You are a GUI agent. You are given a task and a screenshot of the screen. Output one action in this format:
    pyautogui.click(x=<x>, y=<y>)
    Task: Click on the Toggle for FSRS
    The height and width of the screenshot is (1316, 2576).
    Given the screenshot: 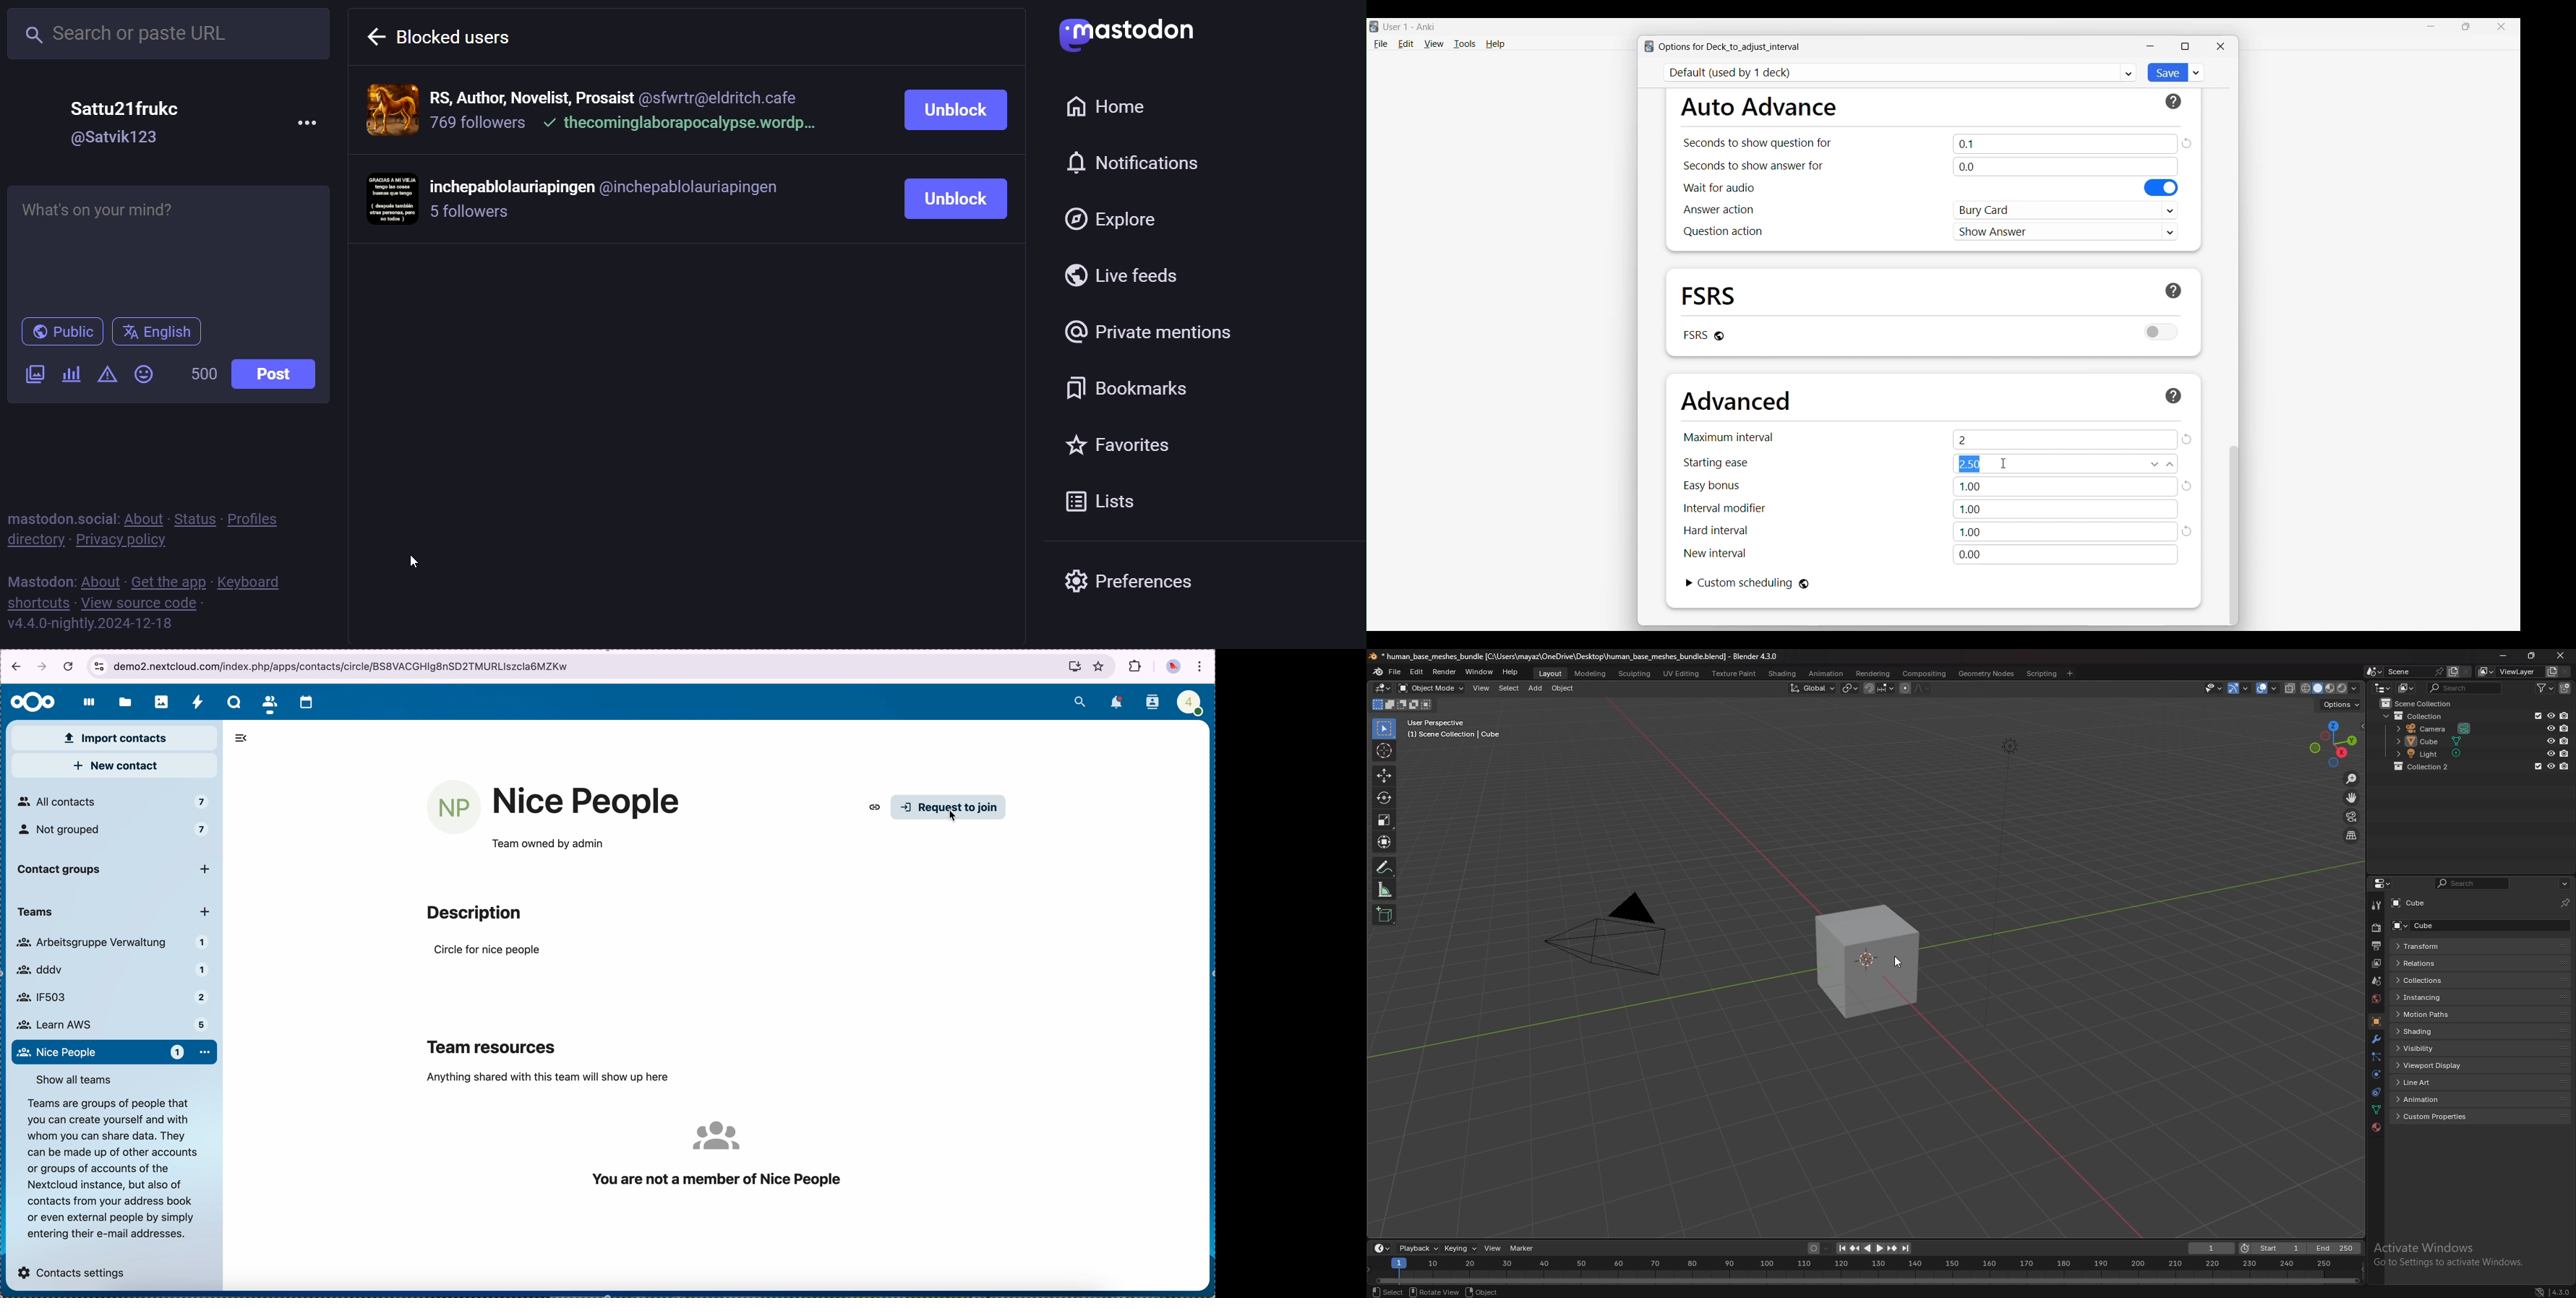 What is the action you would take?
    pyautogui.click(x=2162, y=332)
    